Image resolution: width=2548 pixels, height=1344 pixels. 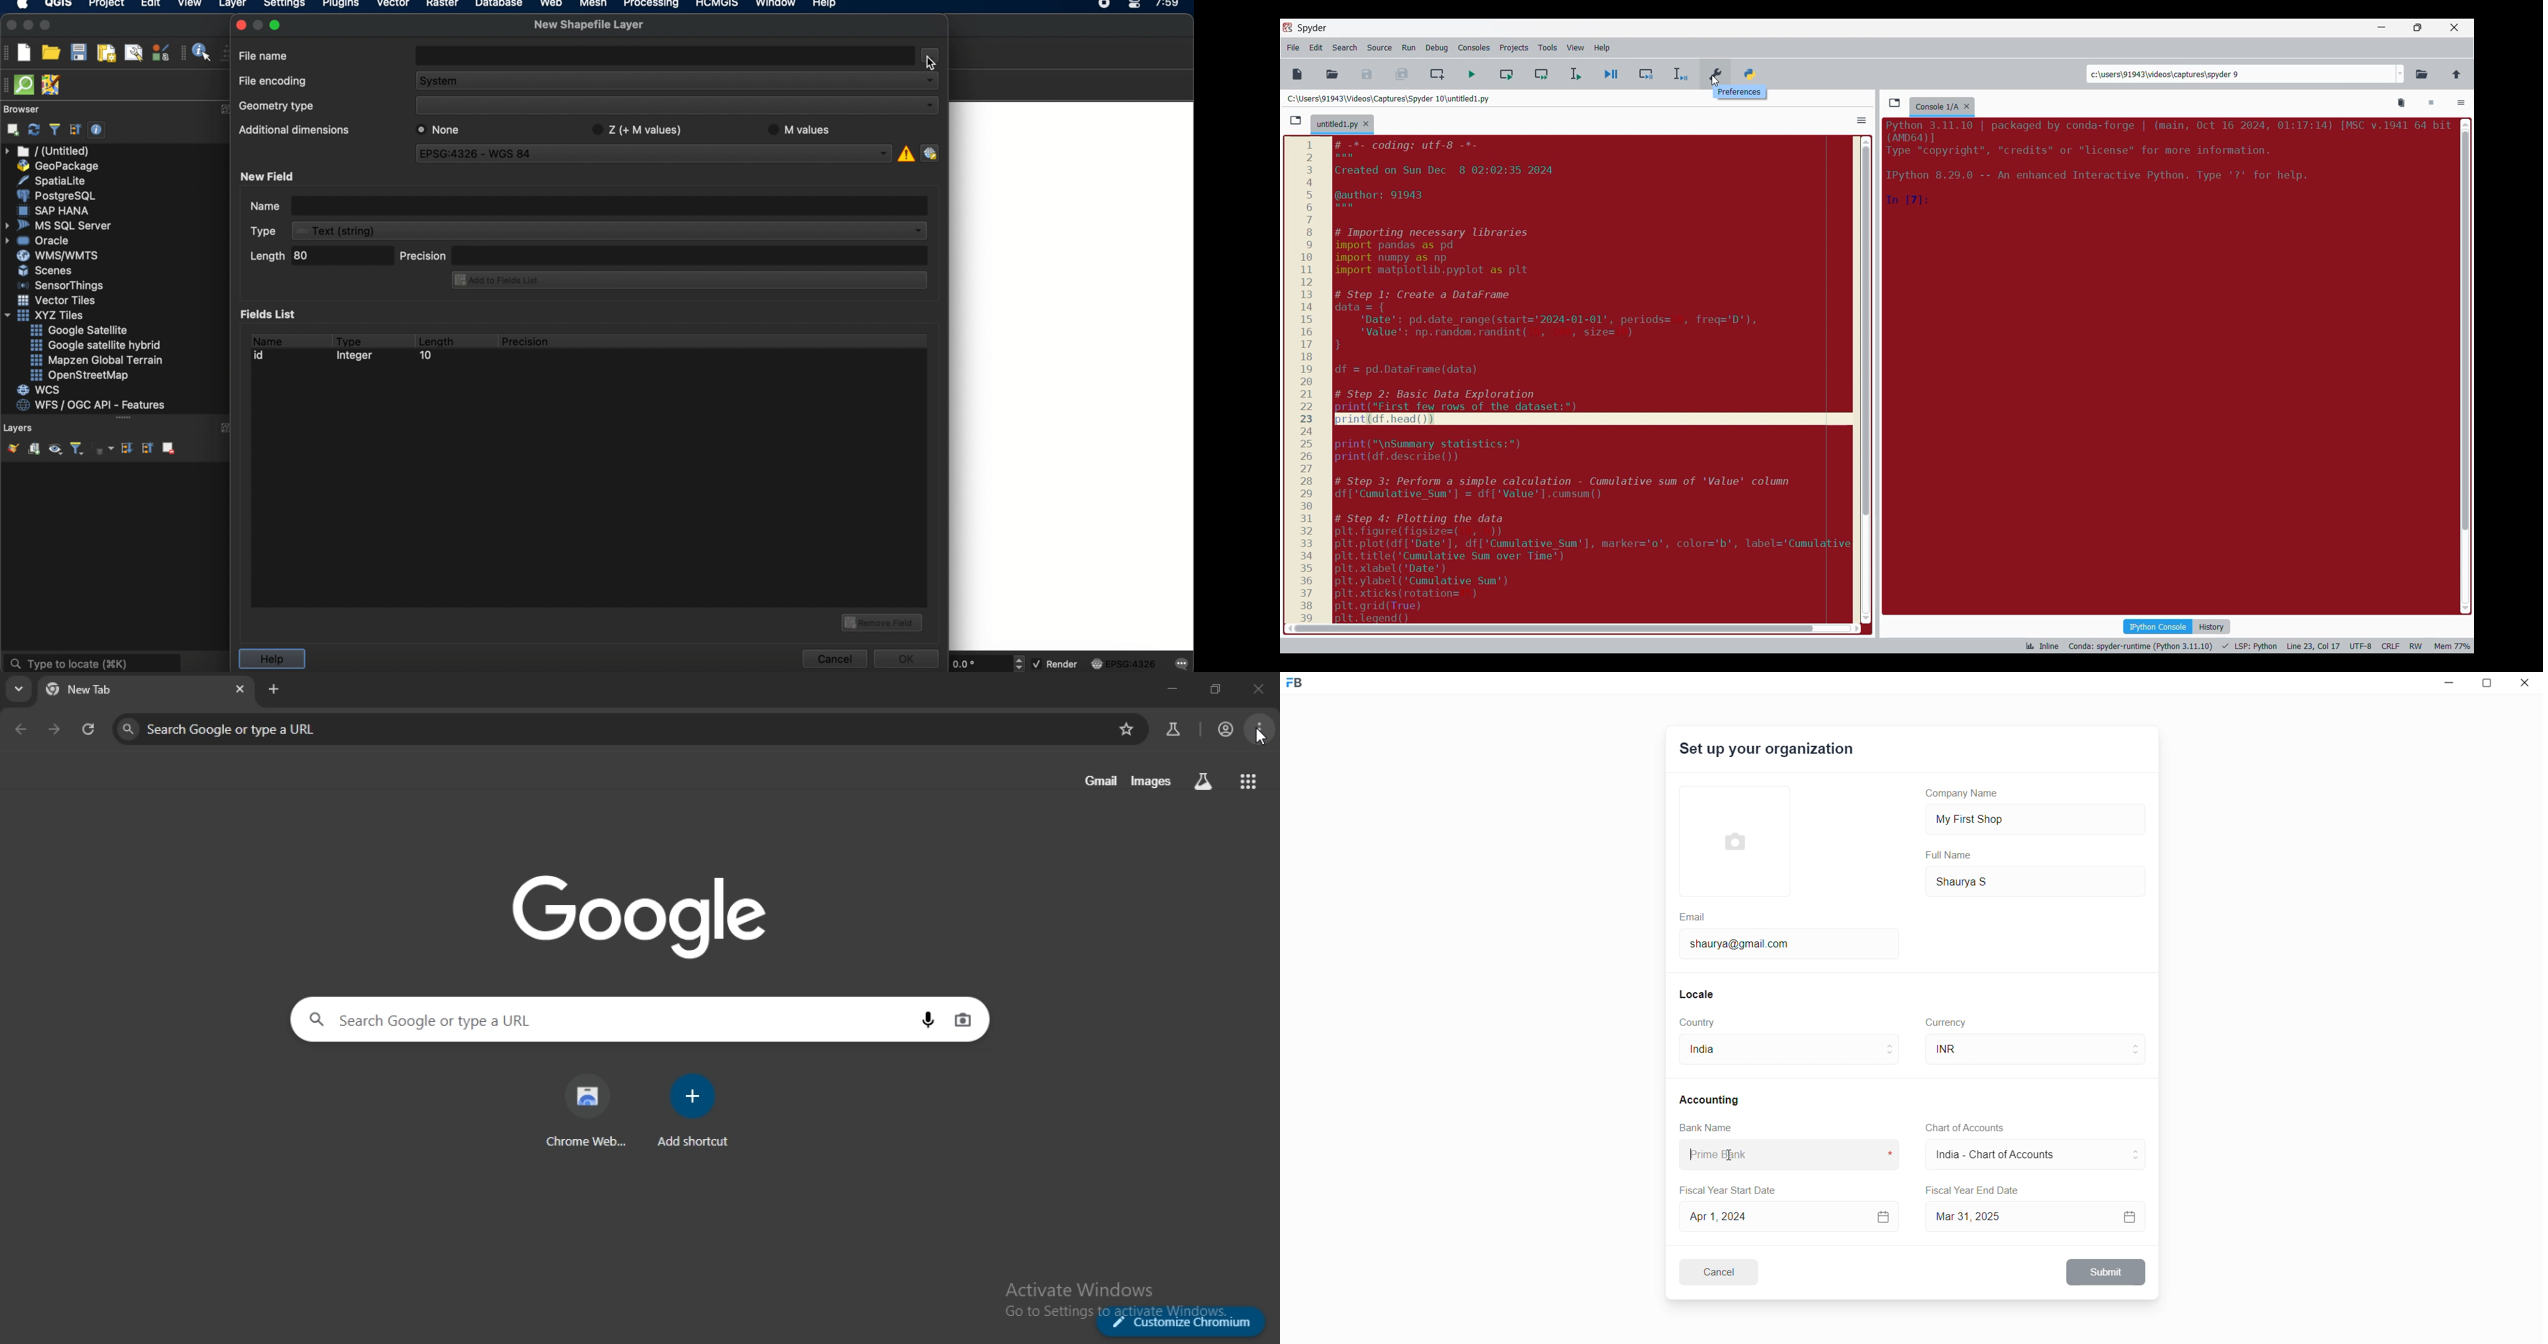 I want to click on image, so click(x=640, y=916).